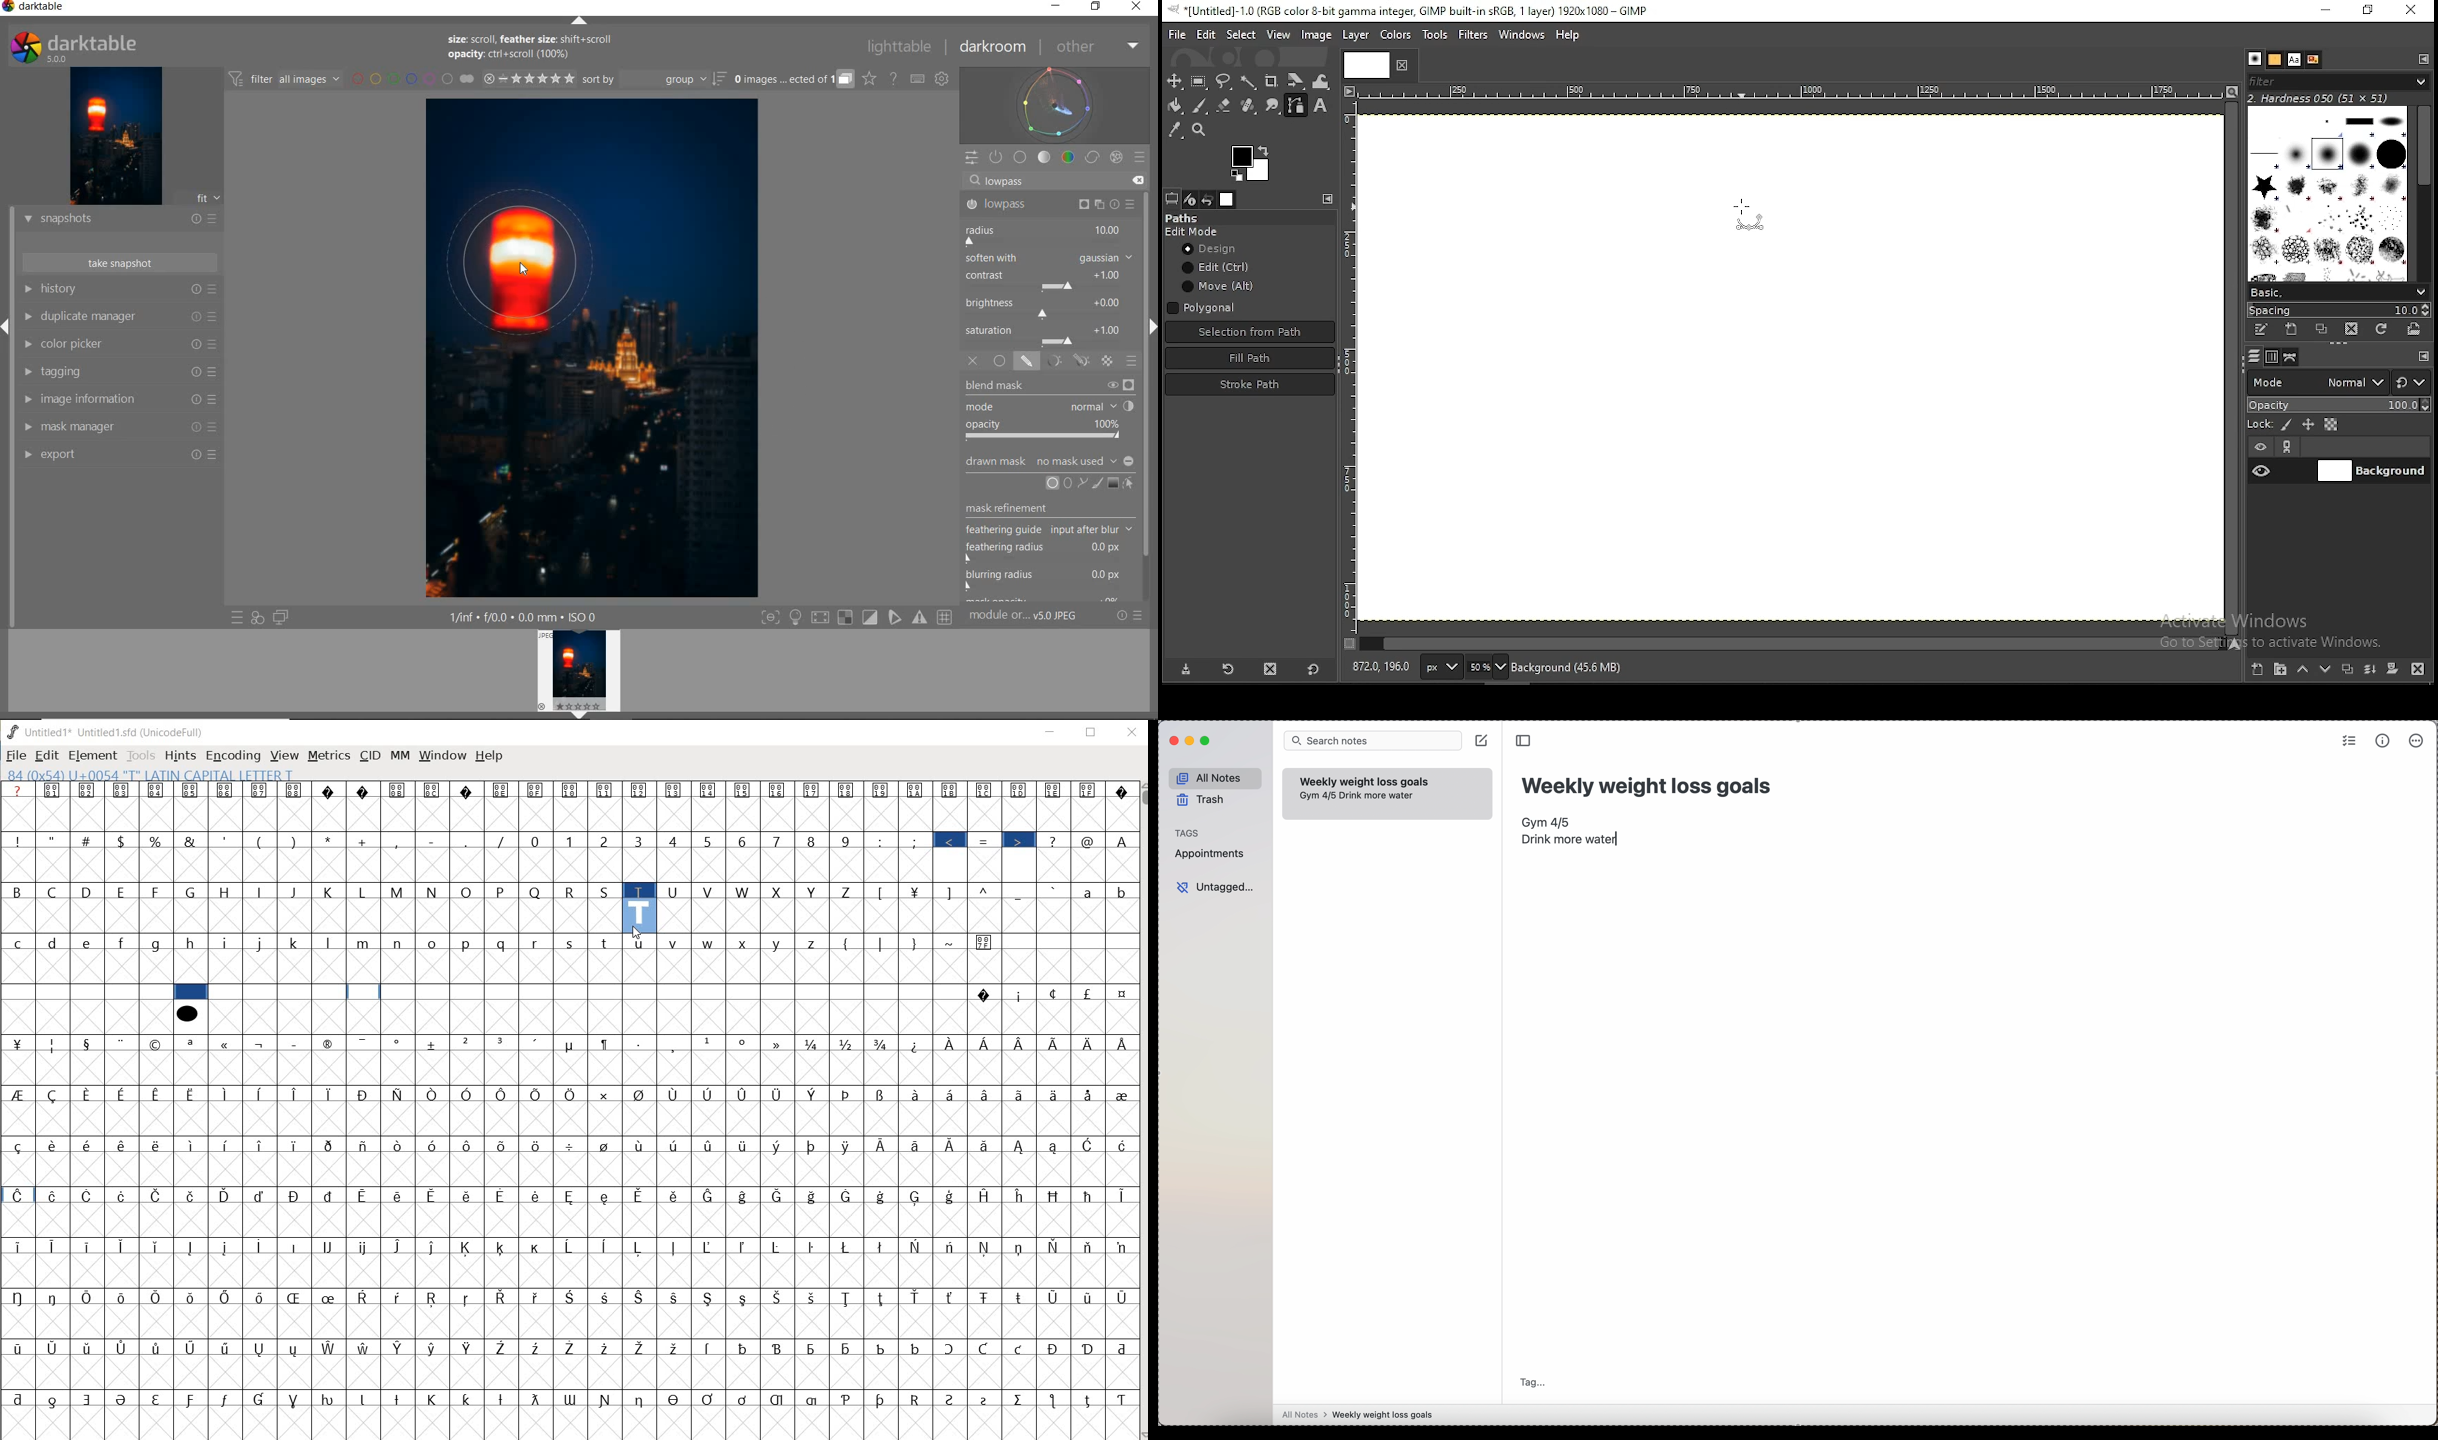 This screenshot has width=2464, height=1456. Describe the element at coordinates (228, 1196) in the screenshot. I see `Symbol` at that location.